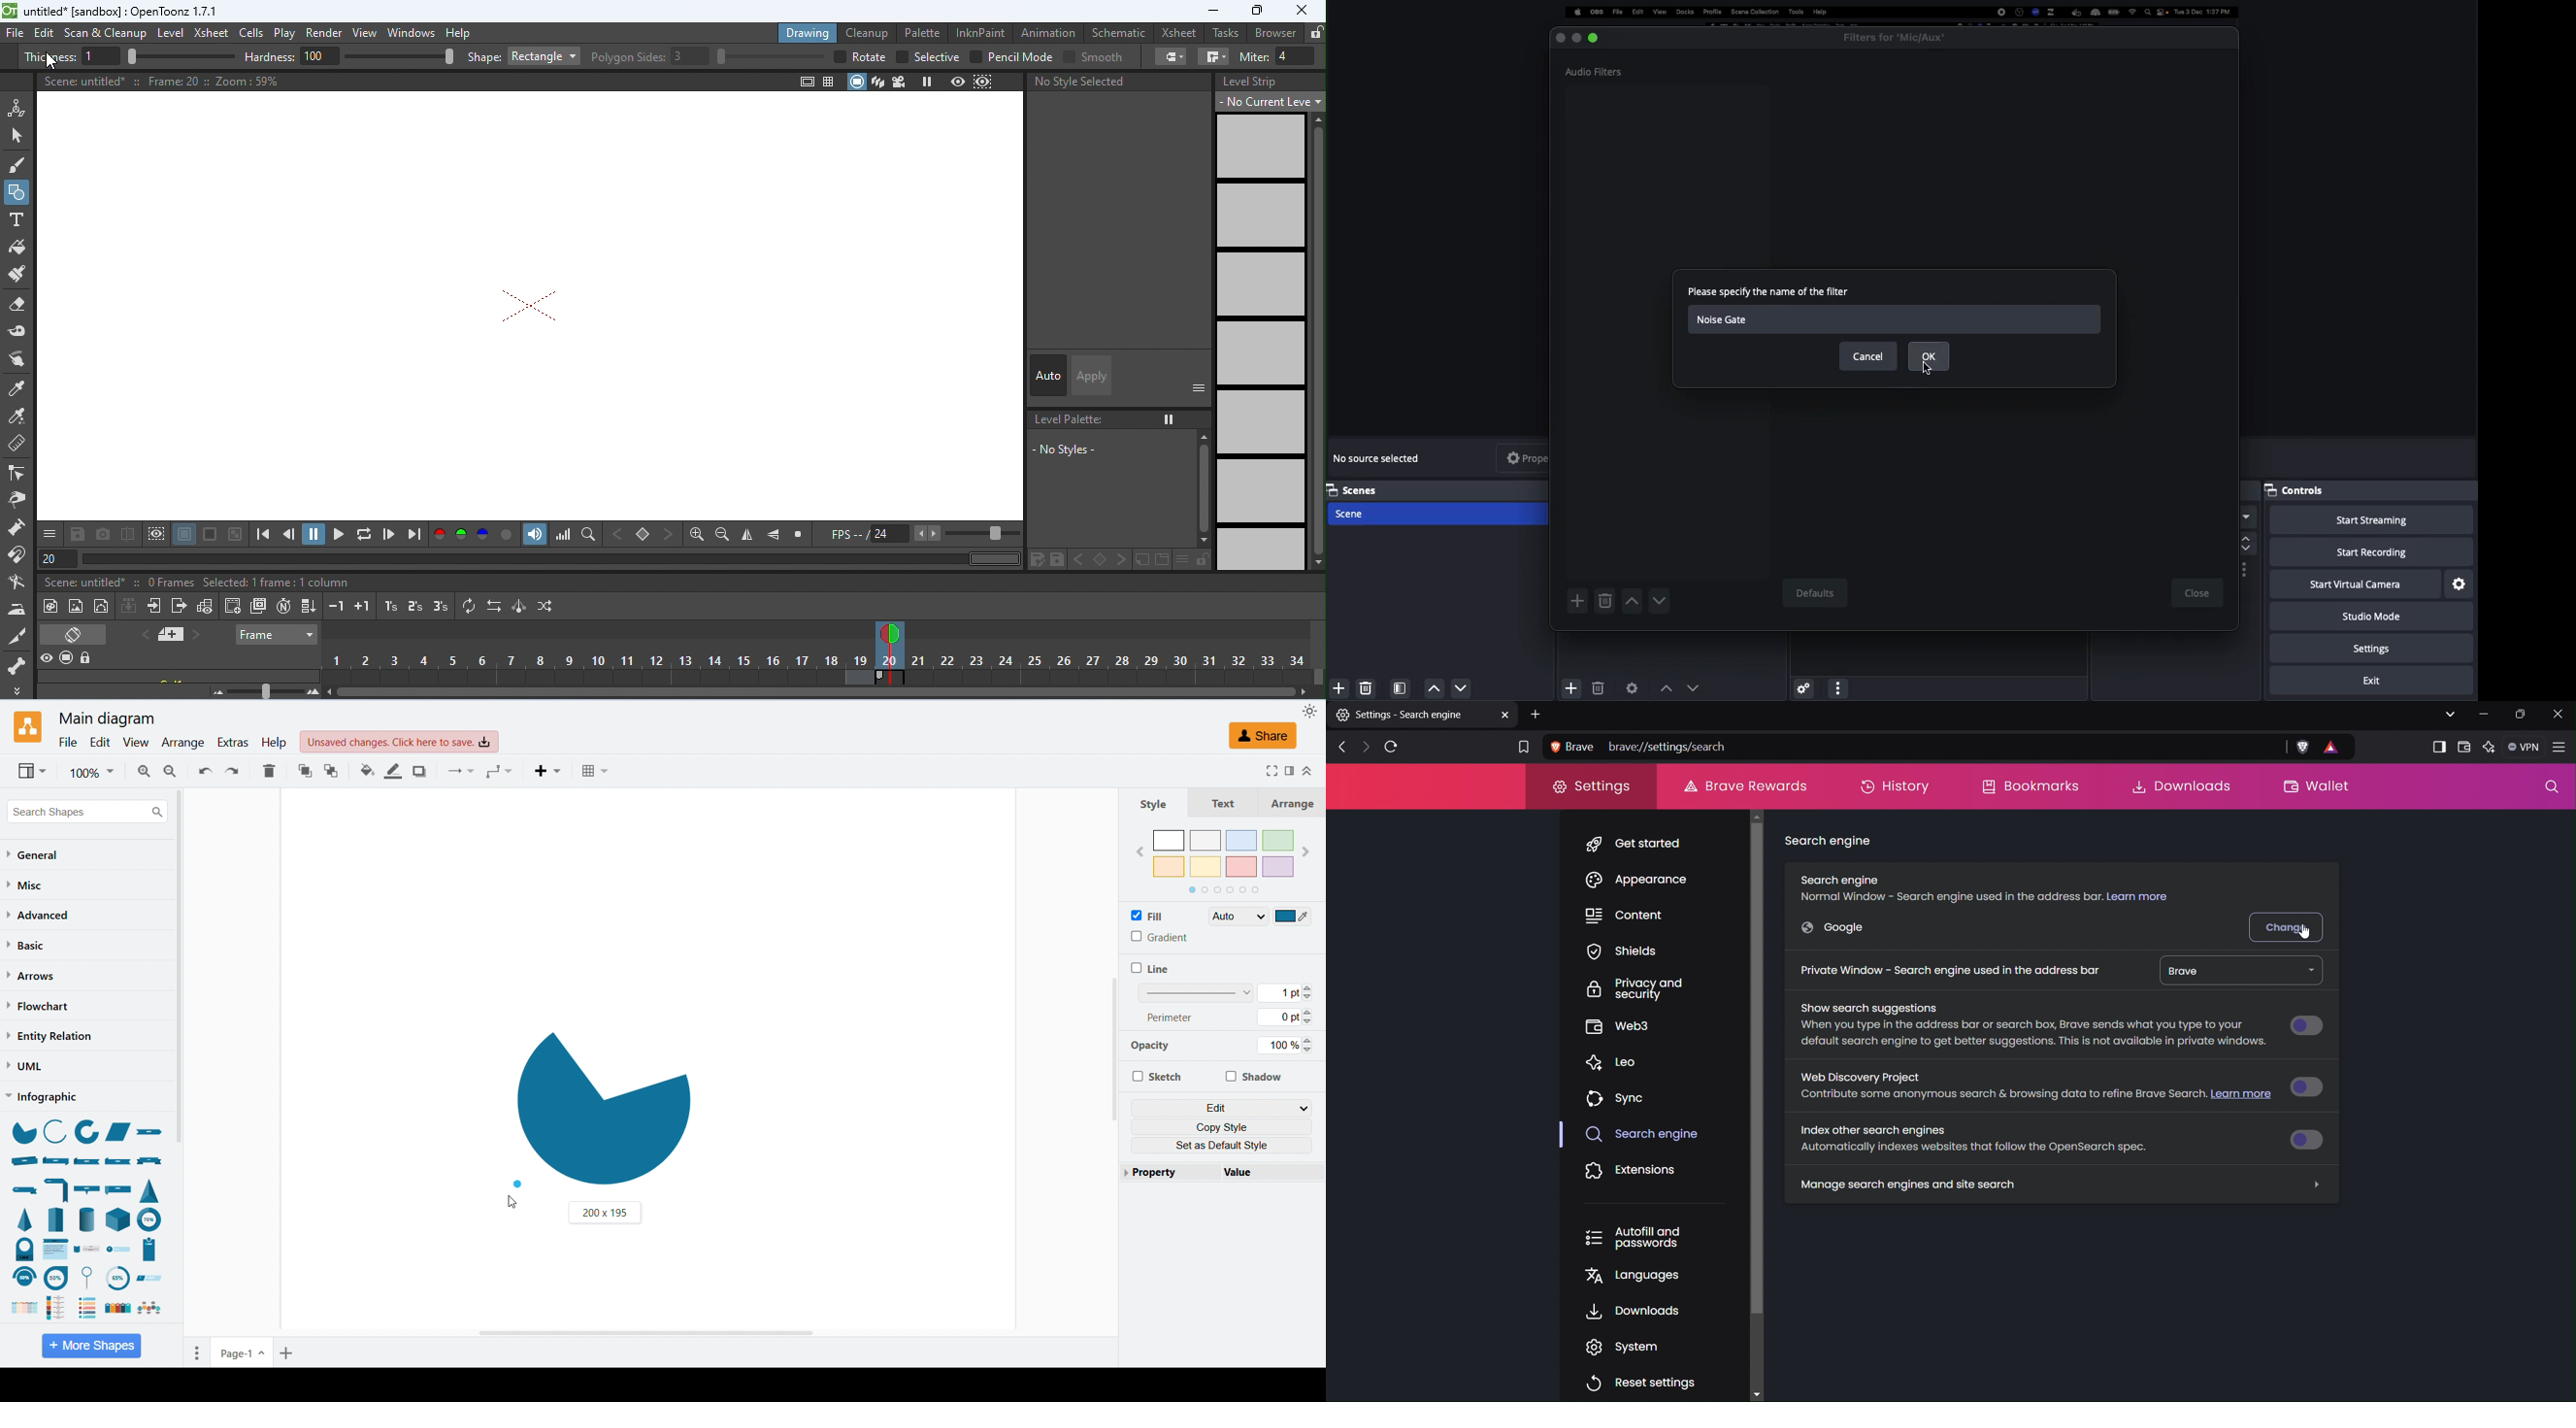  What do you see at coordinates (1441, 515) in the screenshot?
I see `Scene` at bounding box center [1441, 515].